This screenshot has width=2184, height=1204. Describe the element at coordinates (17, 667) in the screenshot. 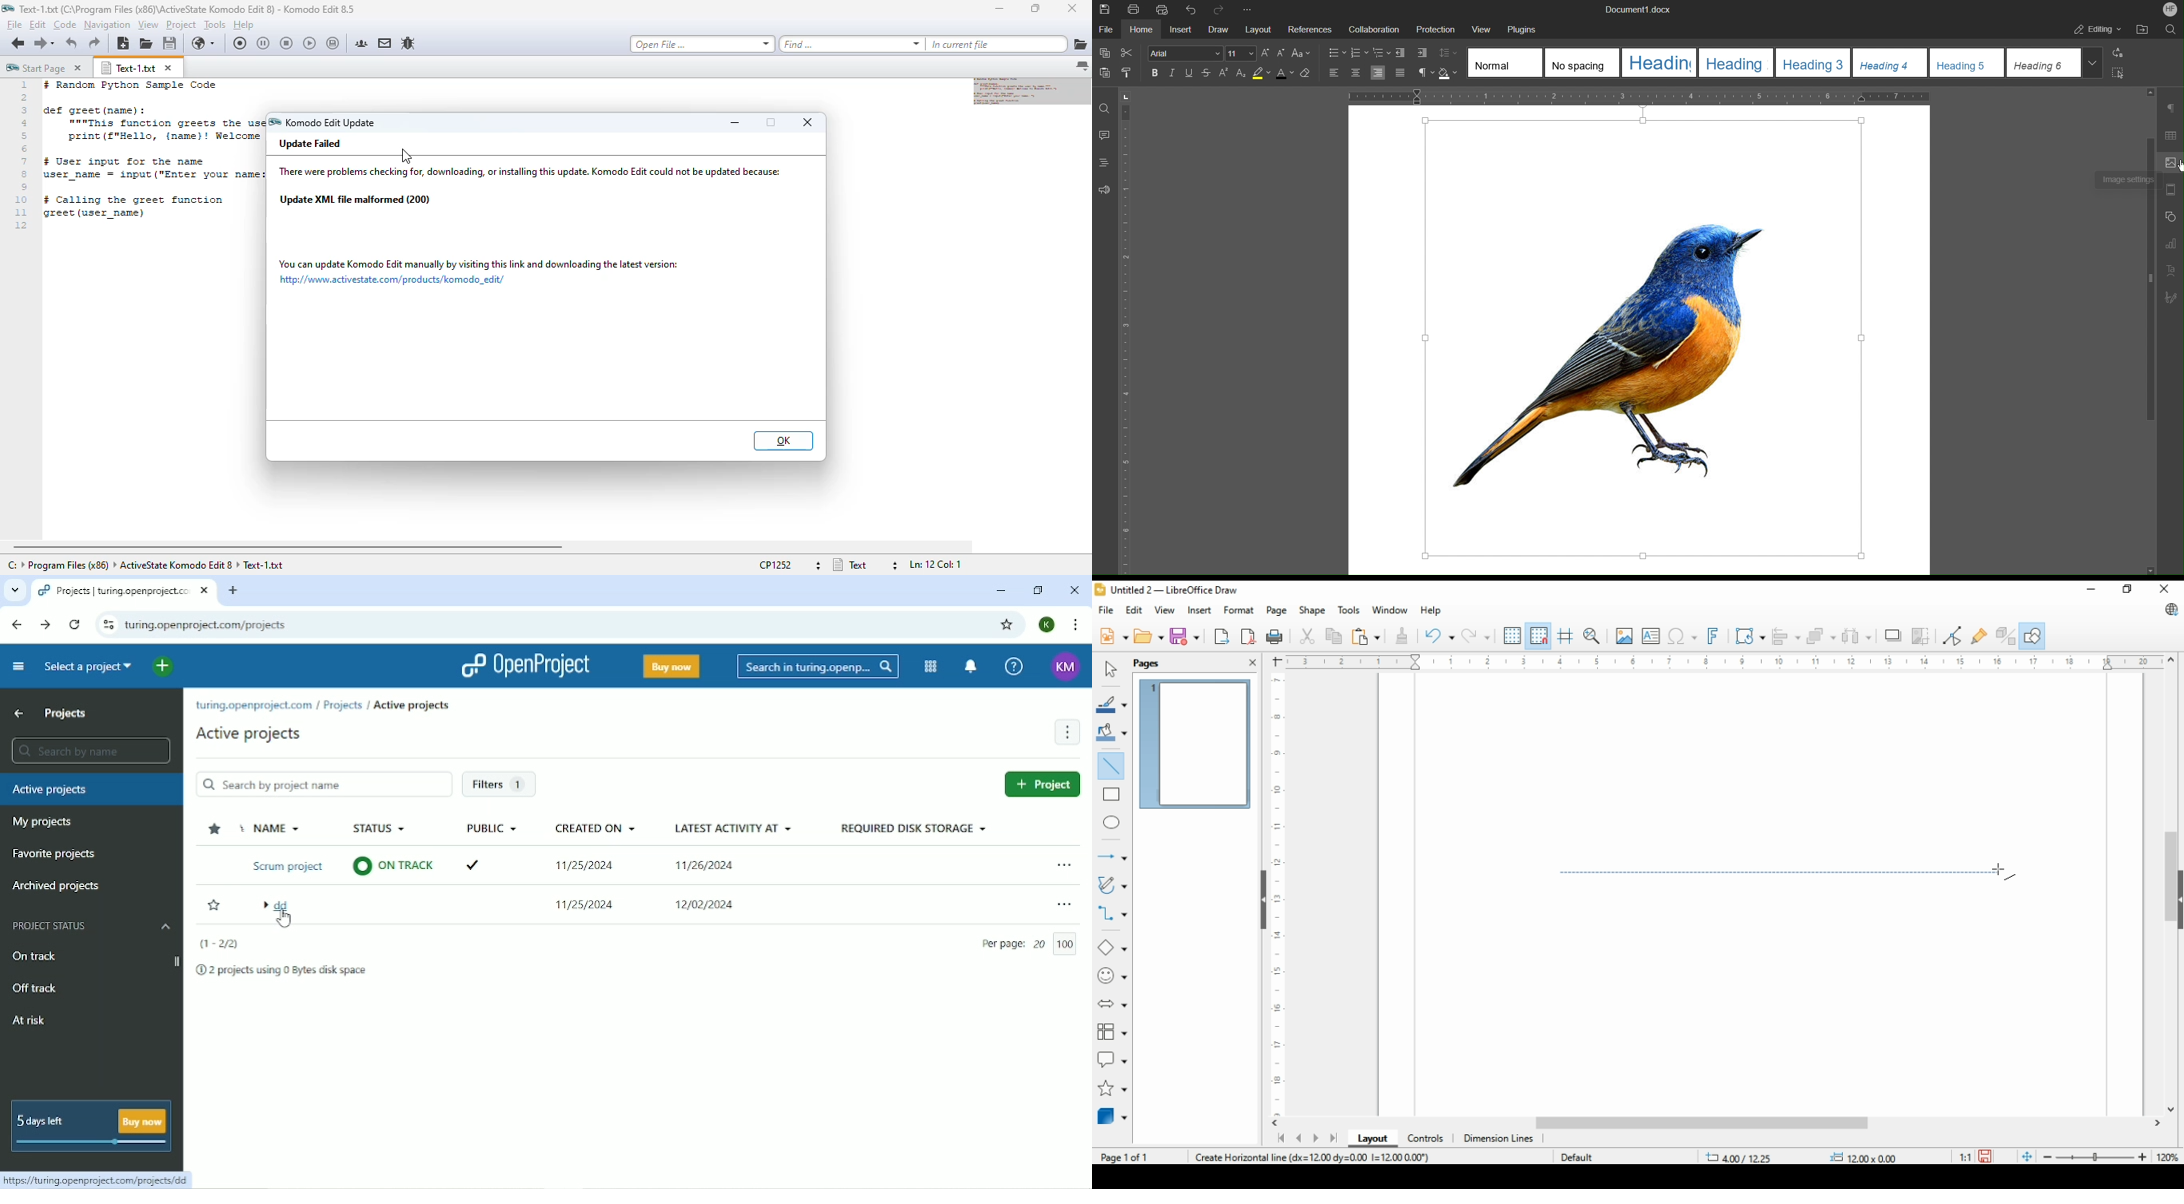

I see `Collapse project menu` at that location.